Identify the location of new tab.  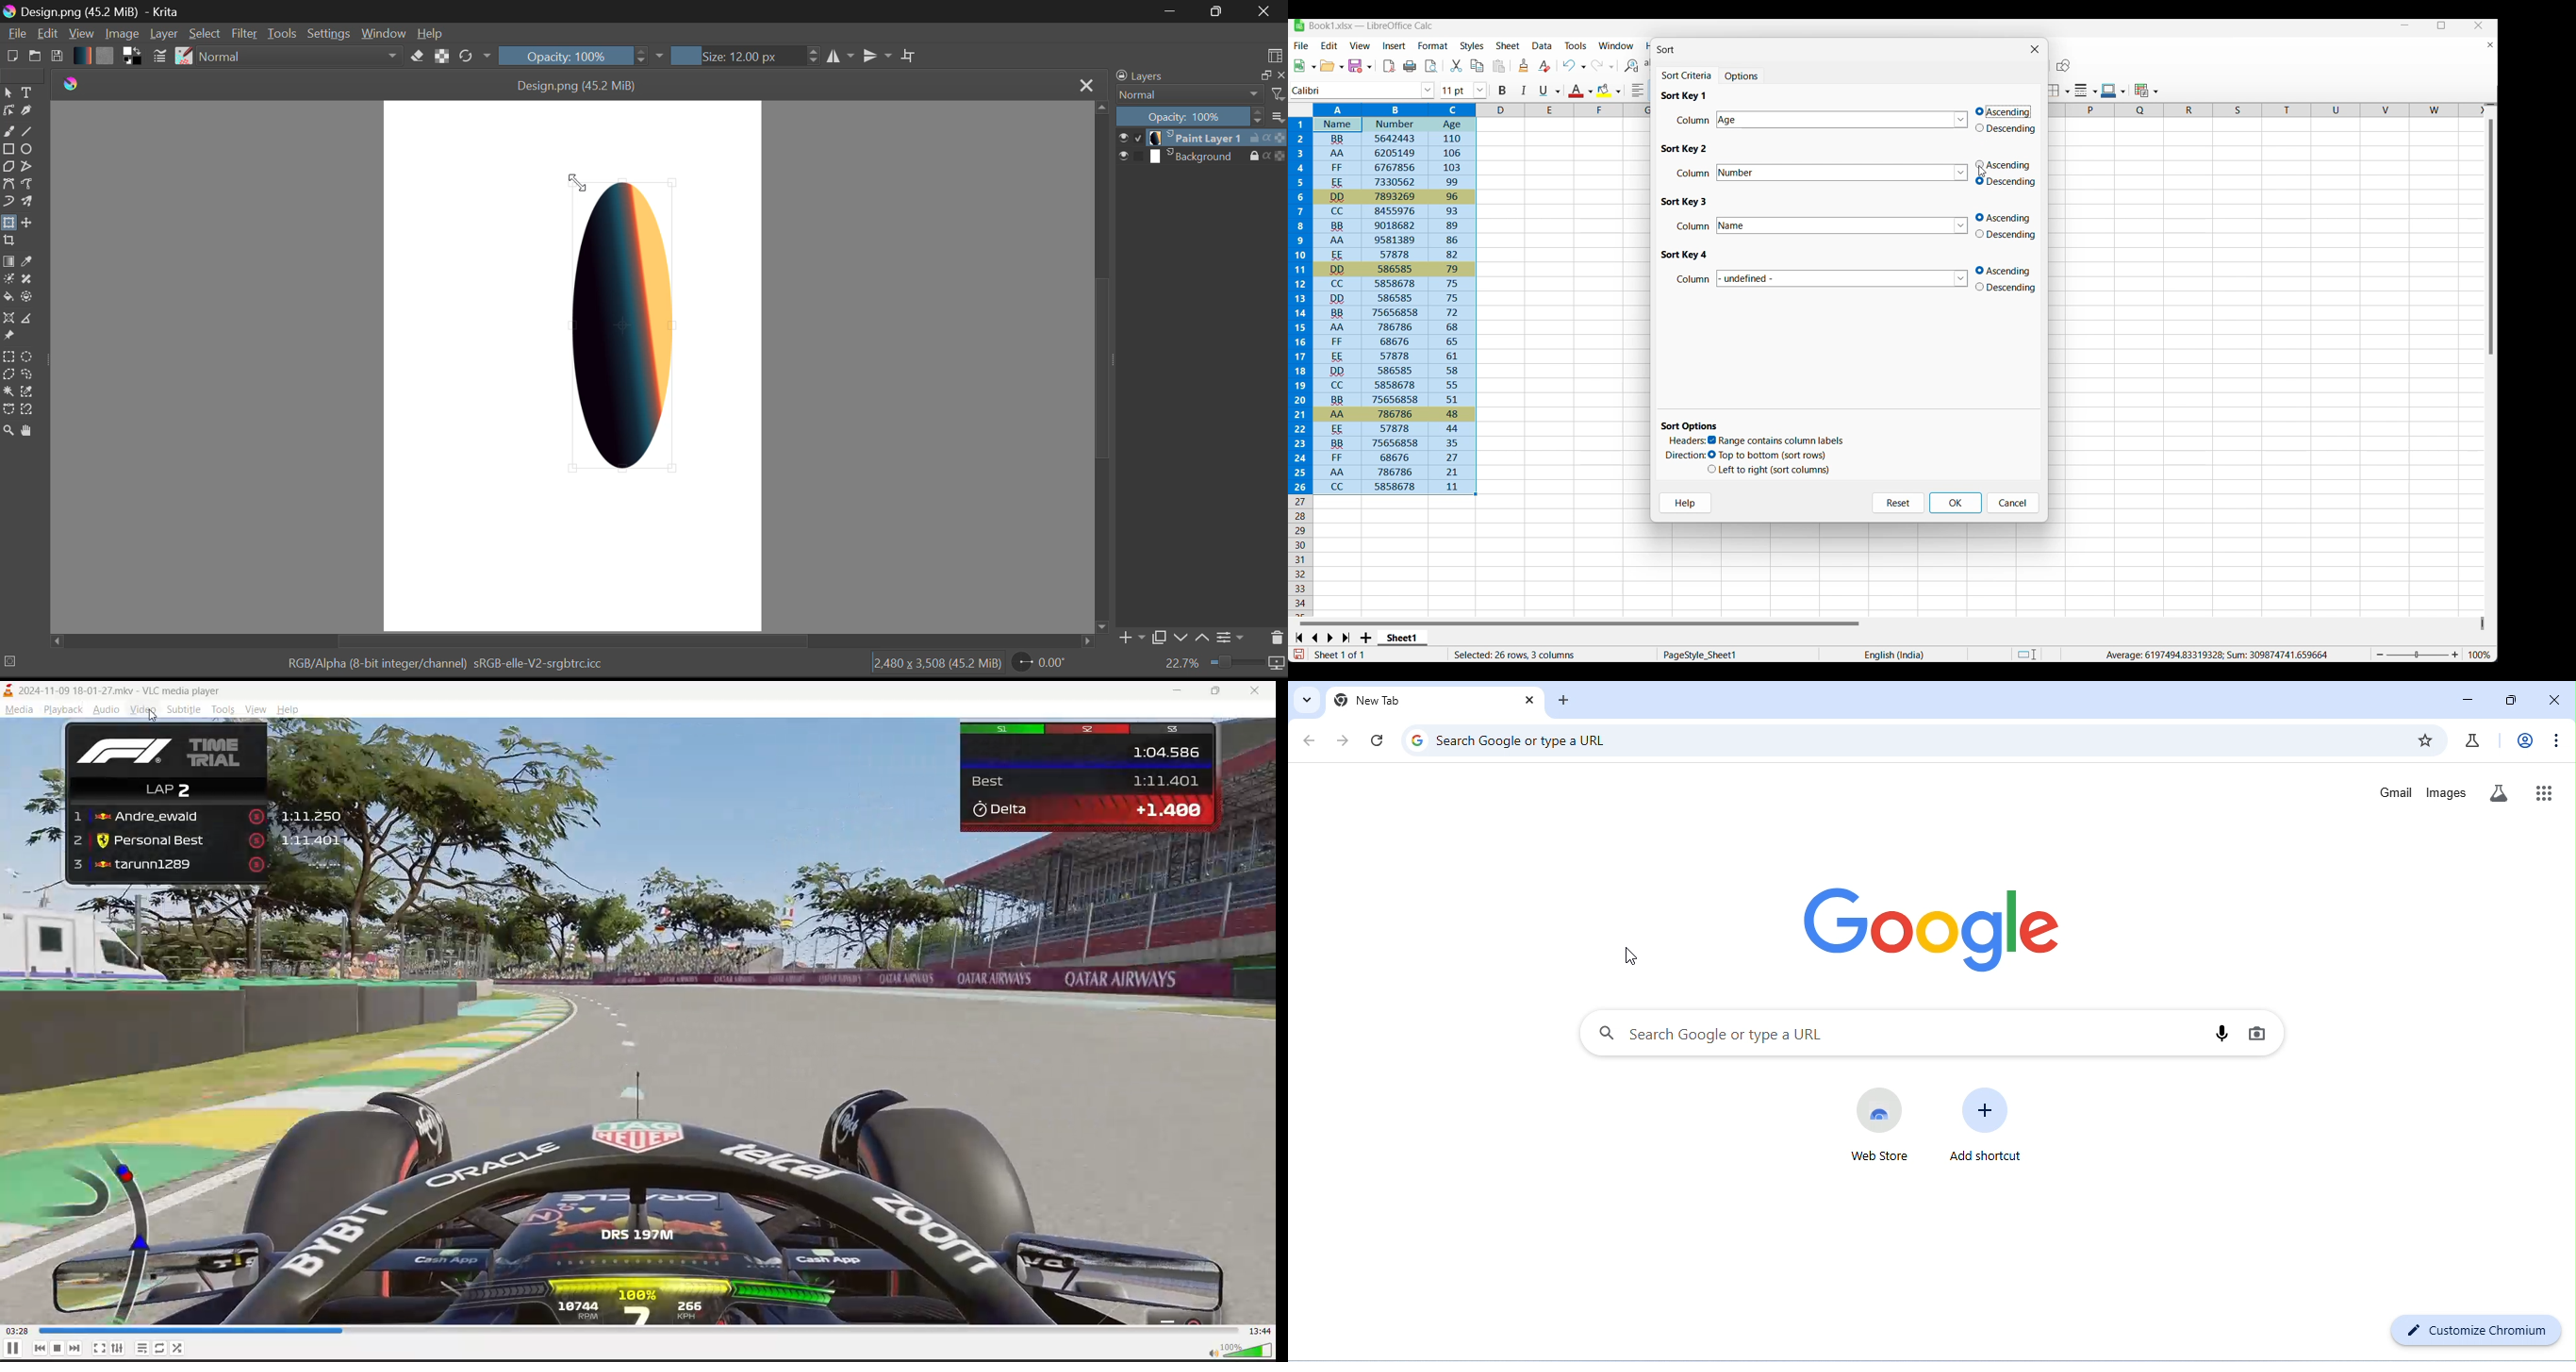
(1369, 701).